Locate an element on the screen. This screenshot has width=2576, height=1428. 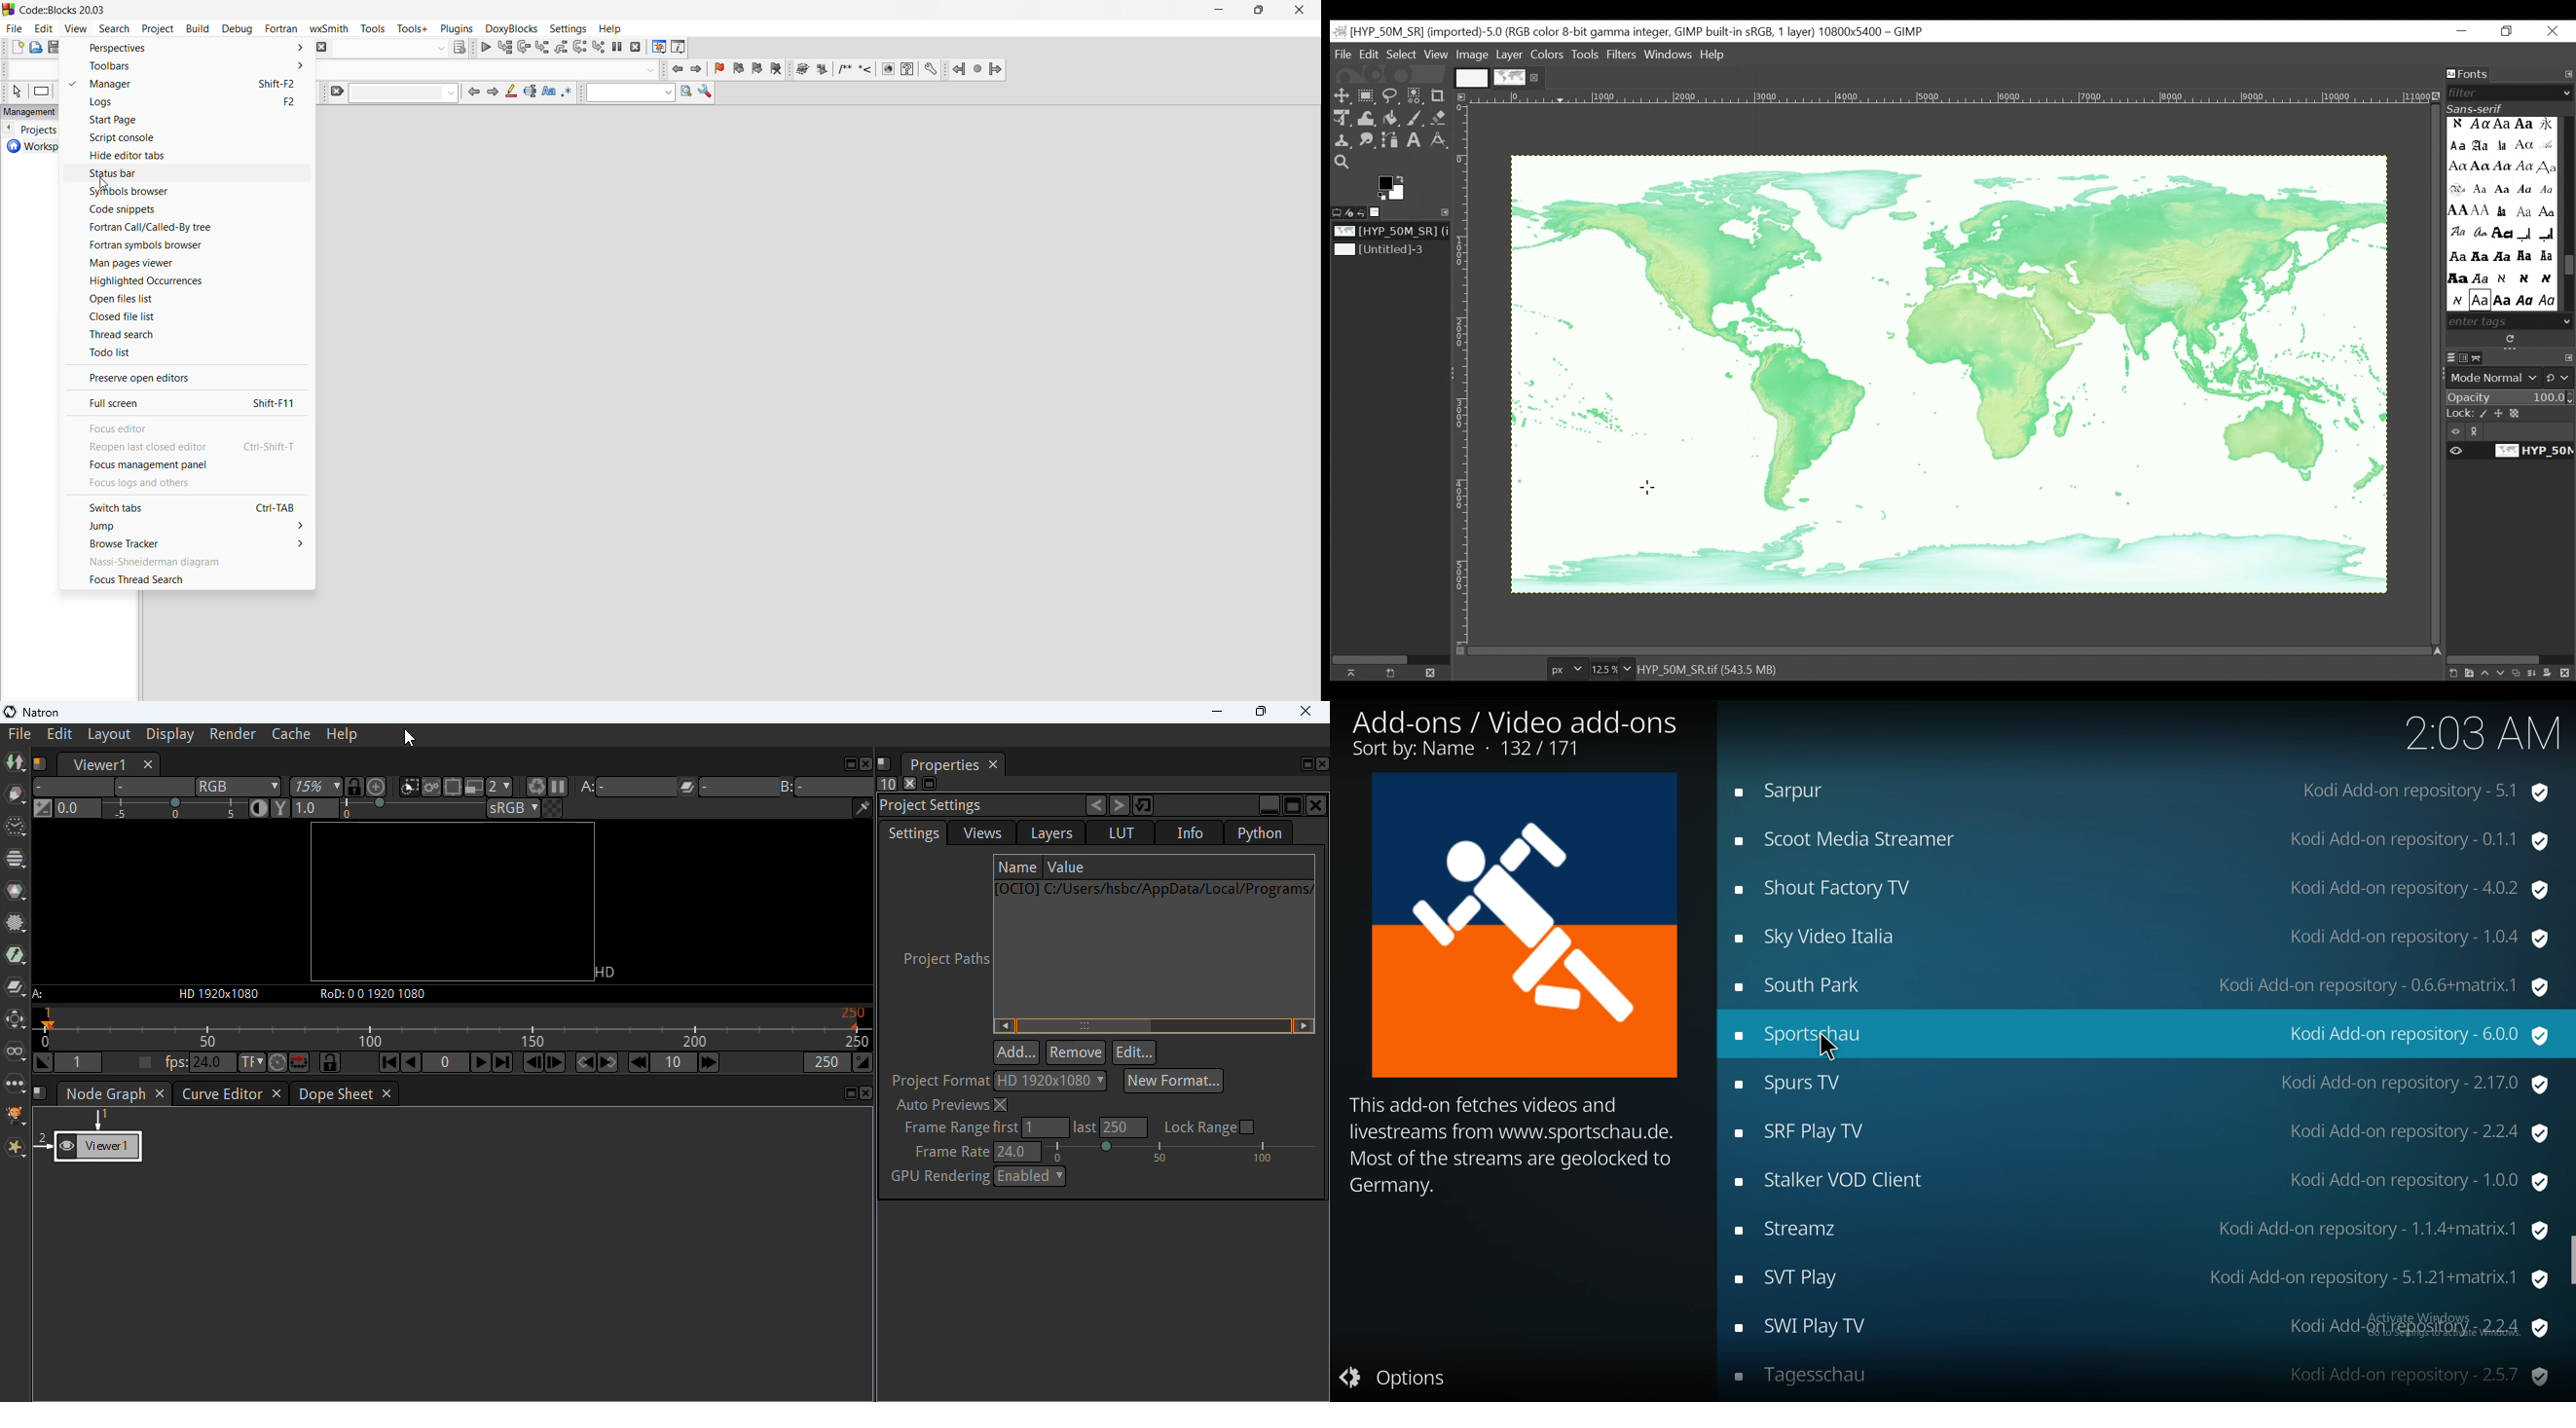
Preferences is located at coordinates (932, 70).